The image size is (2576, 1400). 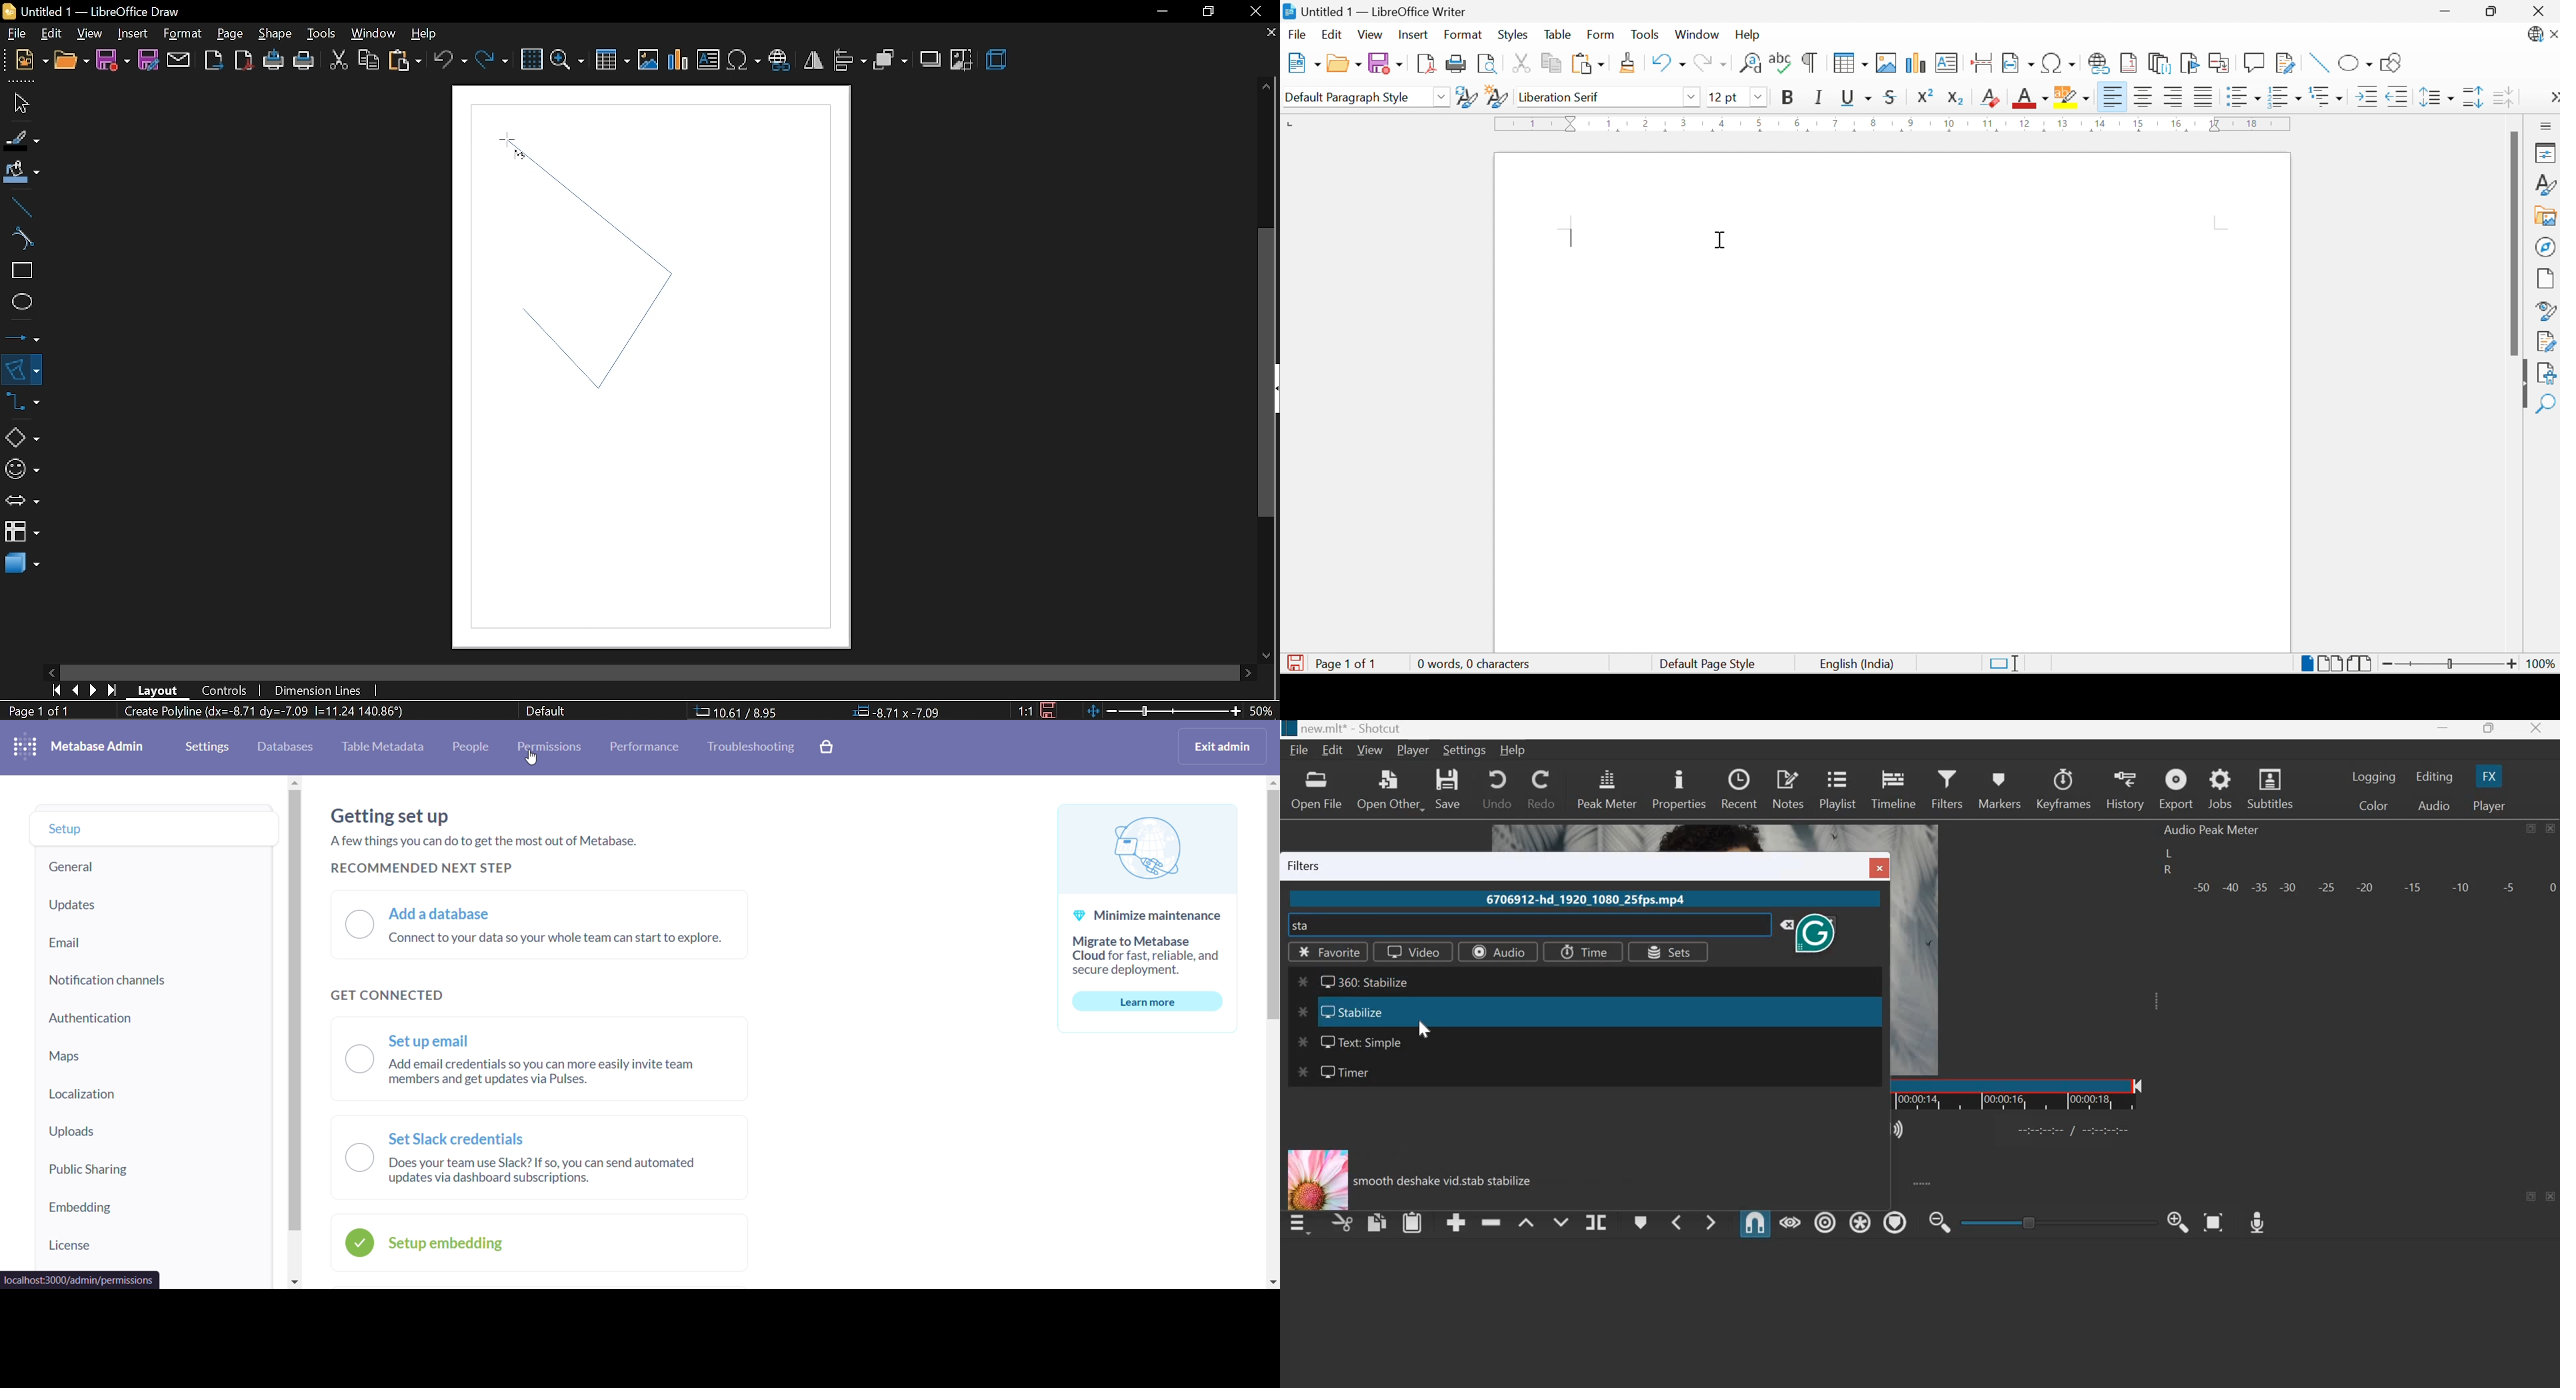 What do you see at coordinates (2166, 871) in the screenshot?
I see `Right` at bounding box center [2166, 871].